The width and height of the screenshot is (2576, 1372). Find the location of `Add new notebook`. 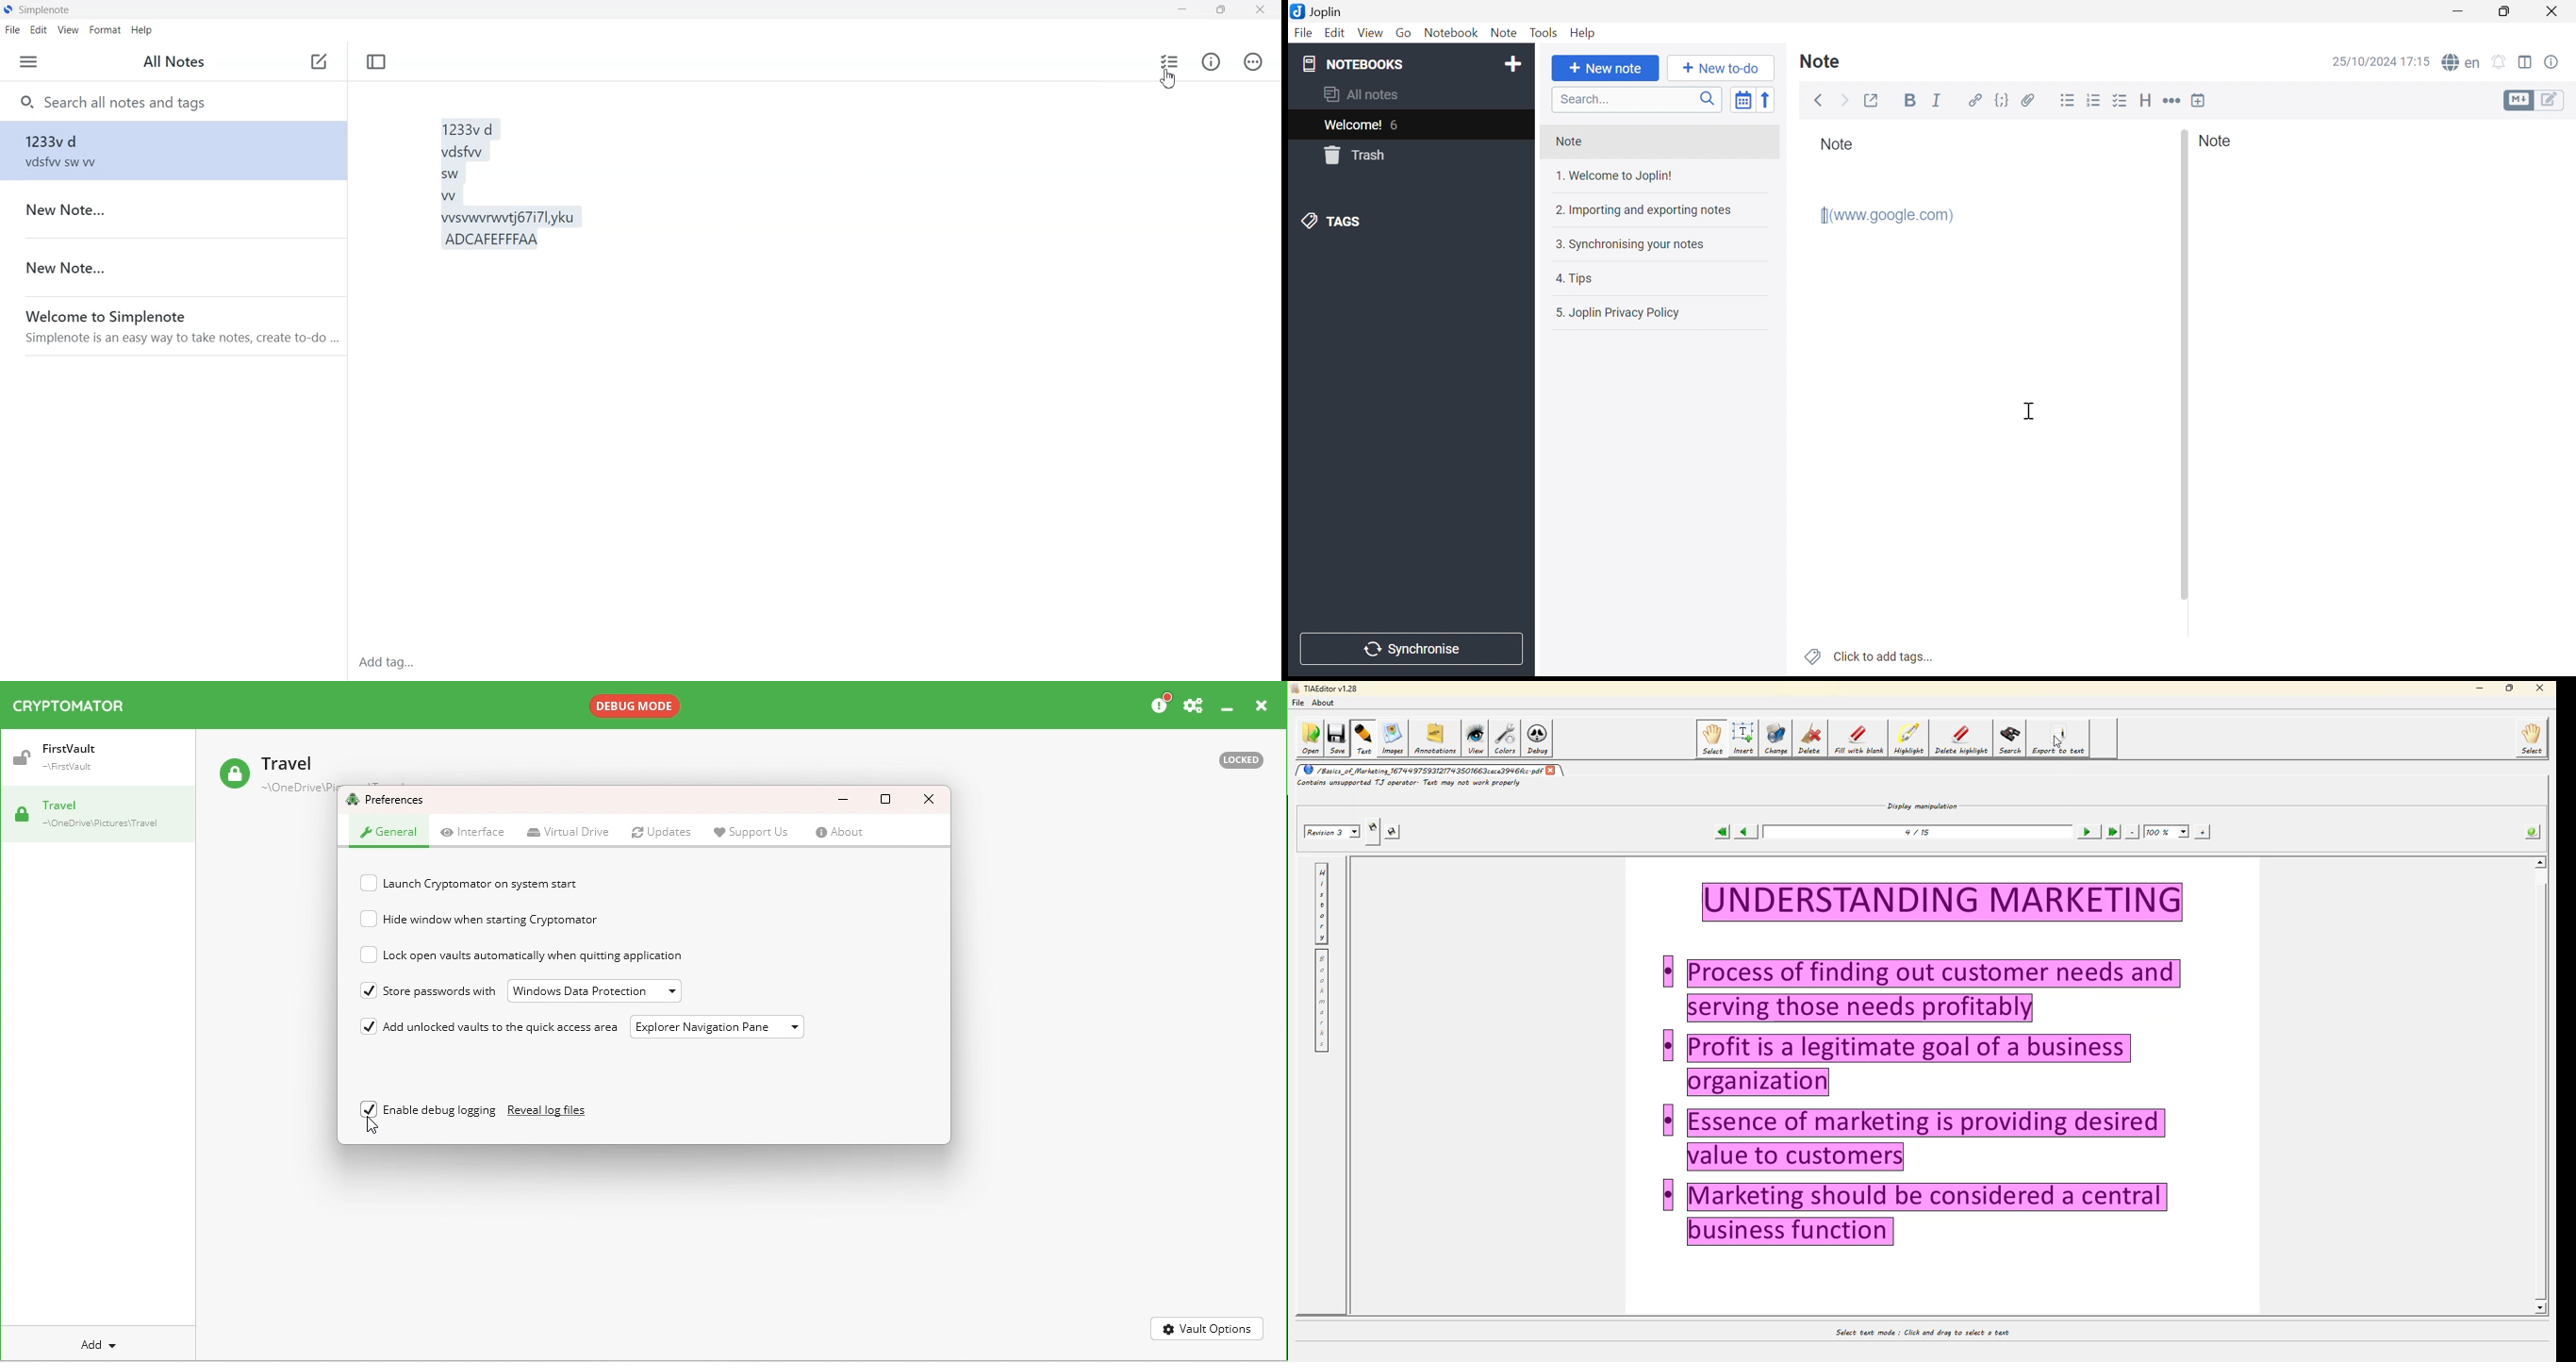

Add new notebook is located at coordinates (1514, 66).